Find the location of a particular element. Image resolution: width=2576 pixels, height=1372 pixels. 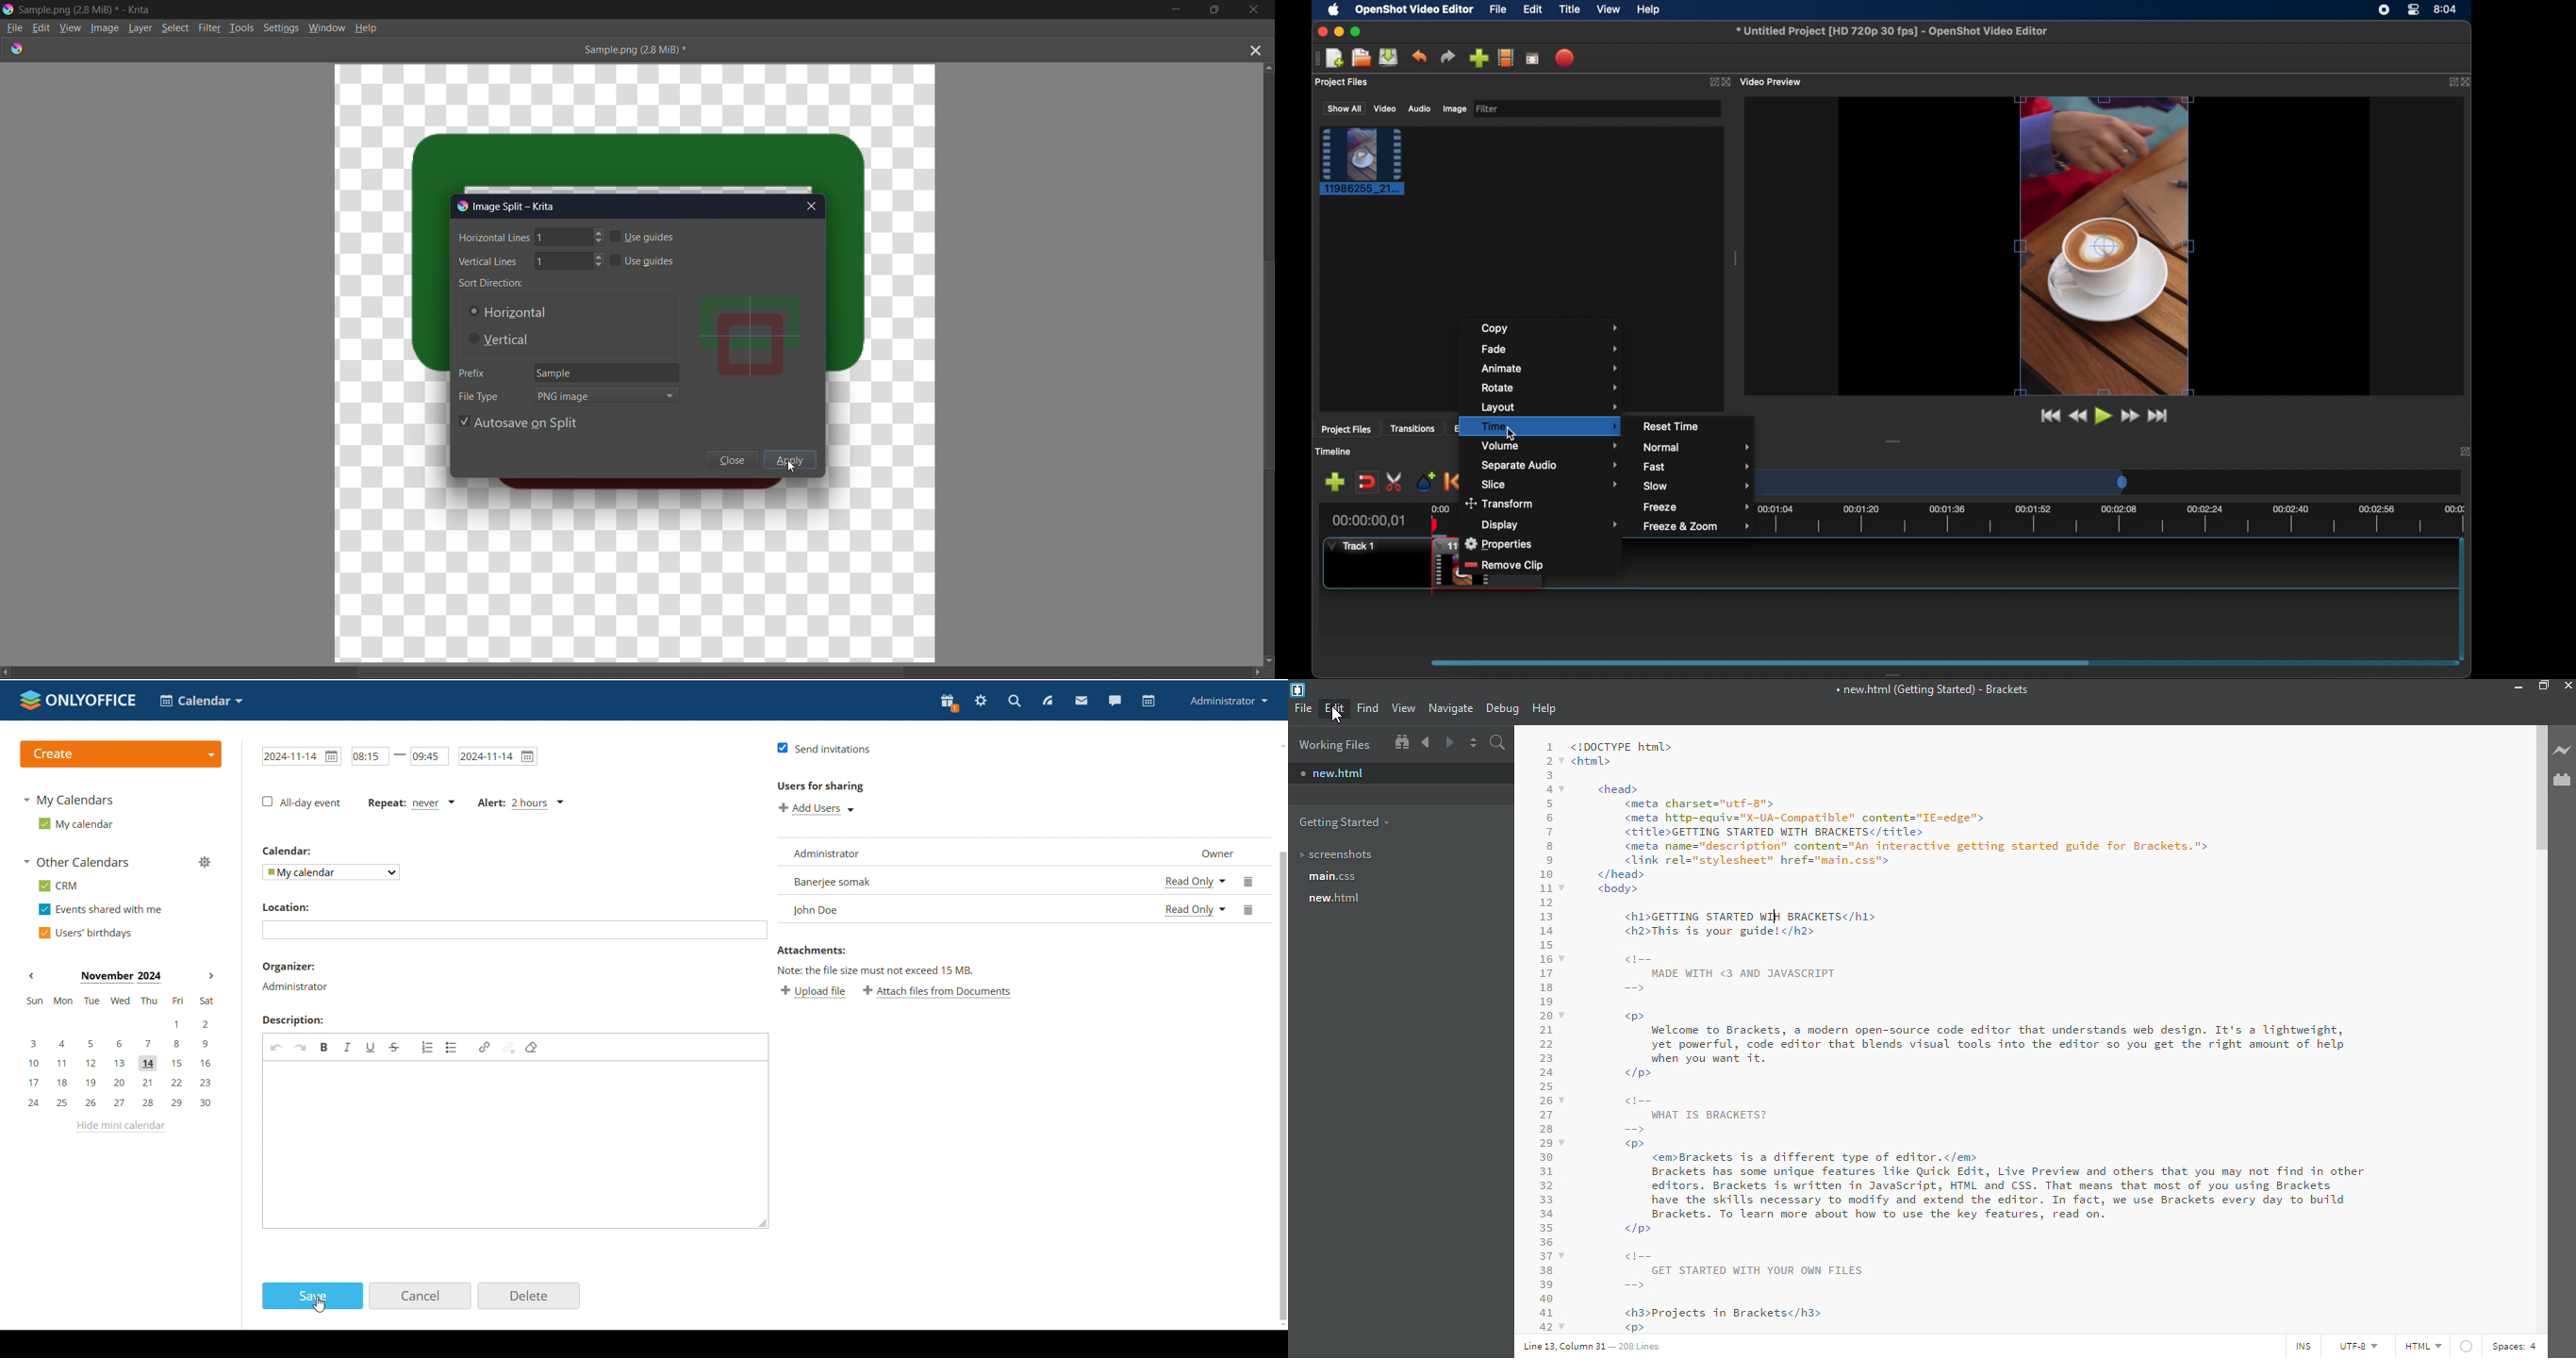

transform is located at coordinates (1500, 502).